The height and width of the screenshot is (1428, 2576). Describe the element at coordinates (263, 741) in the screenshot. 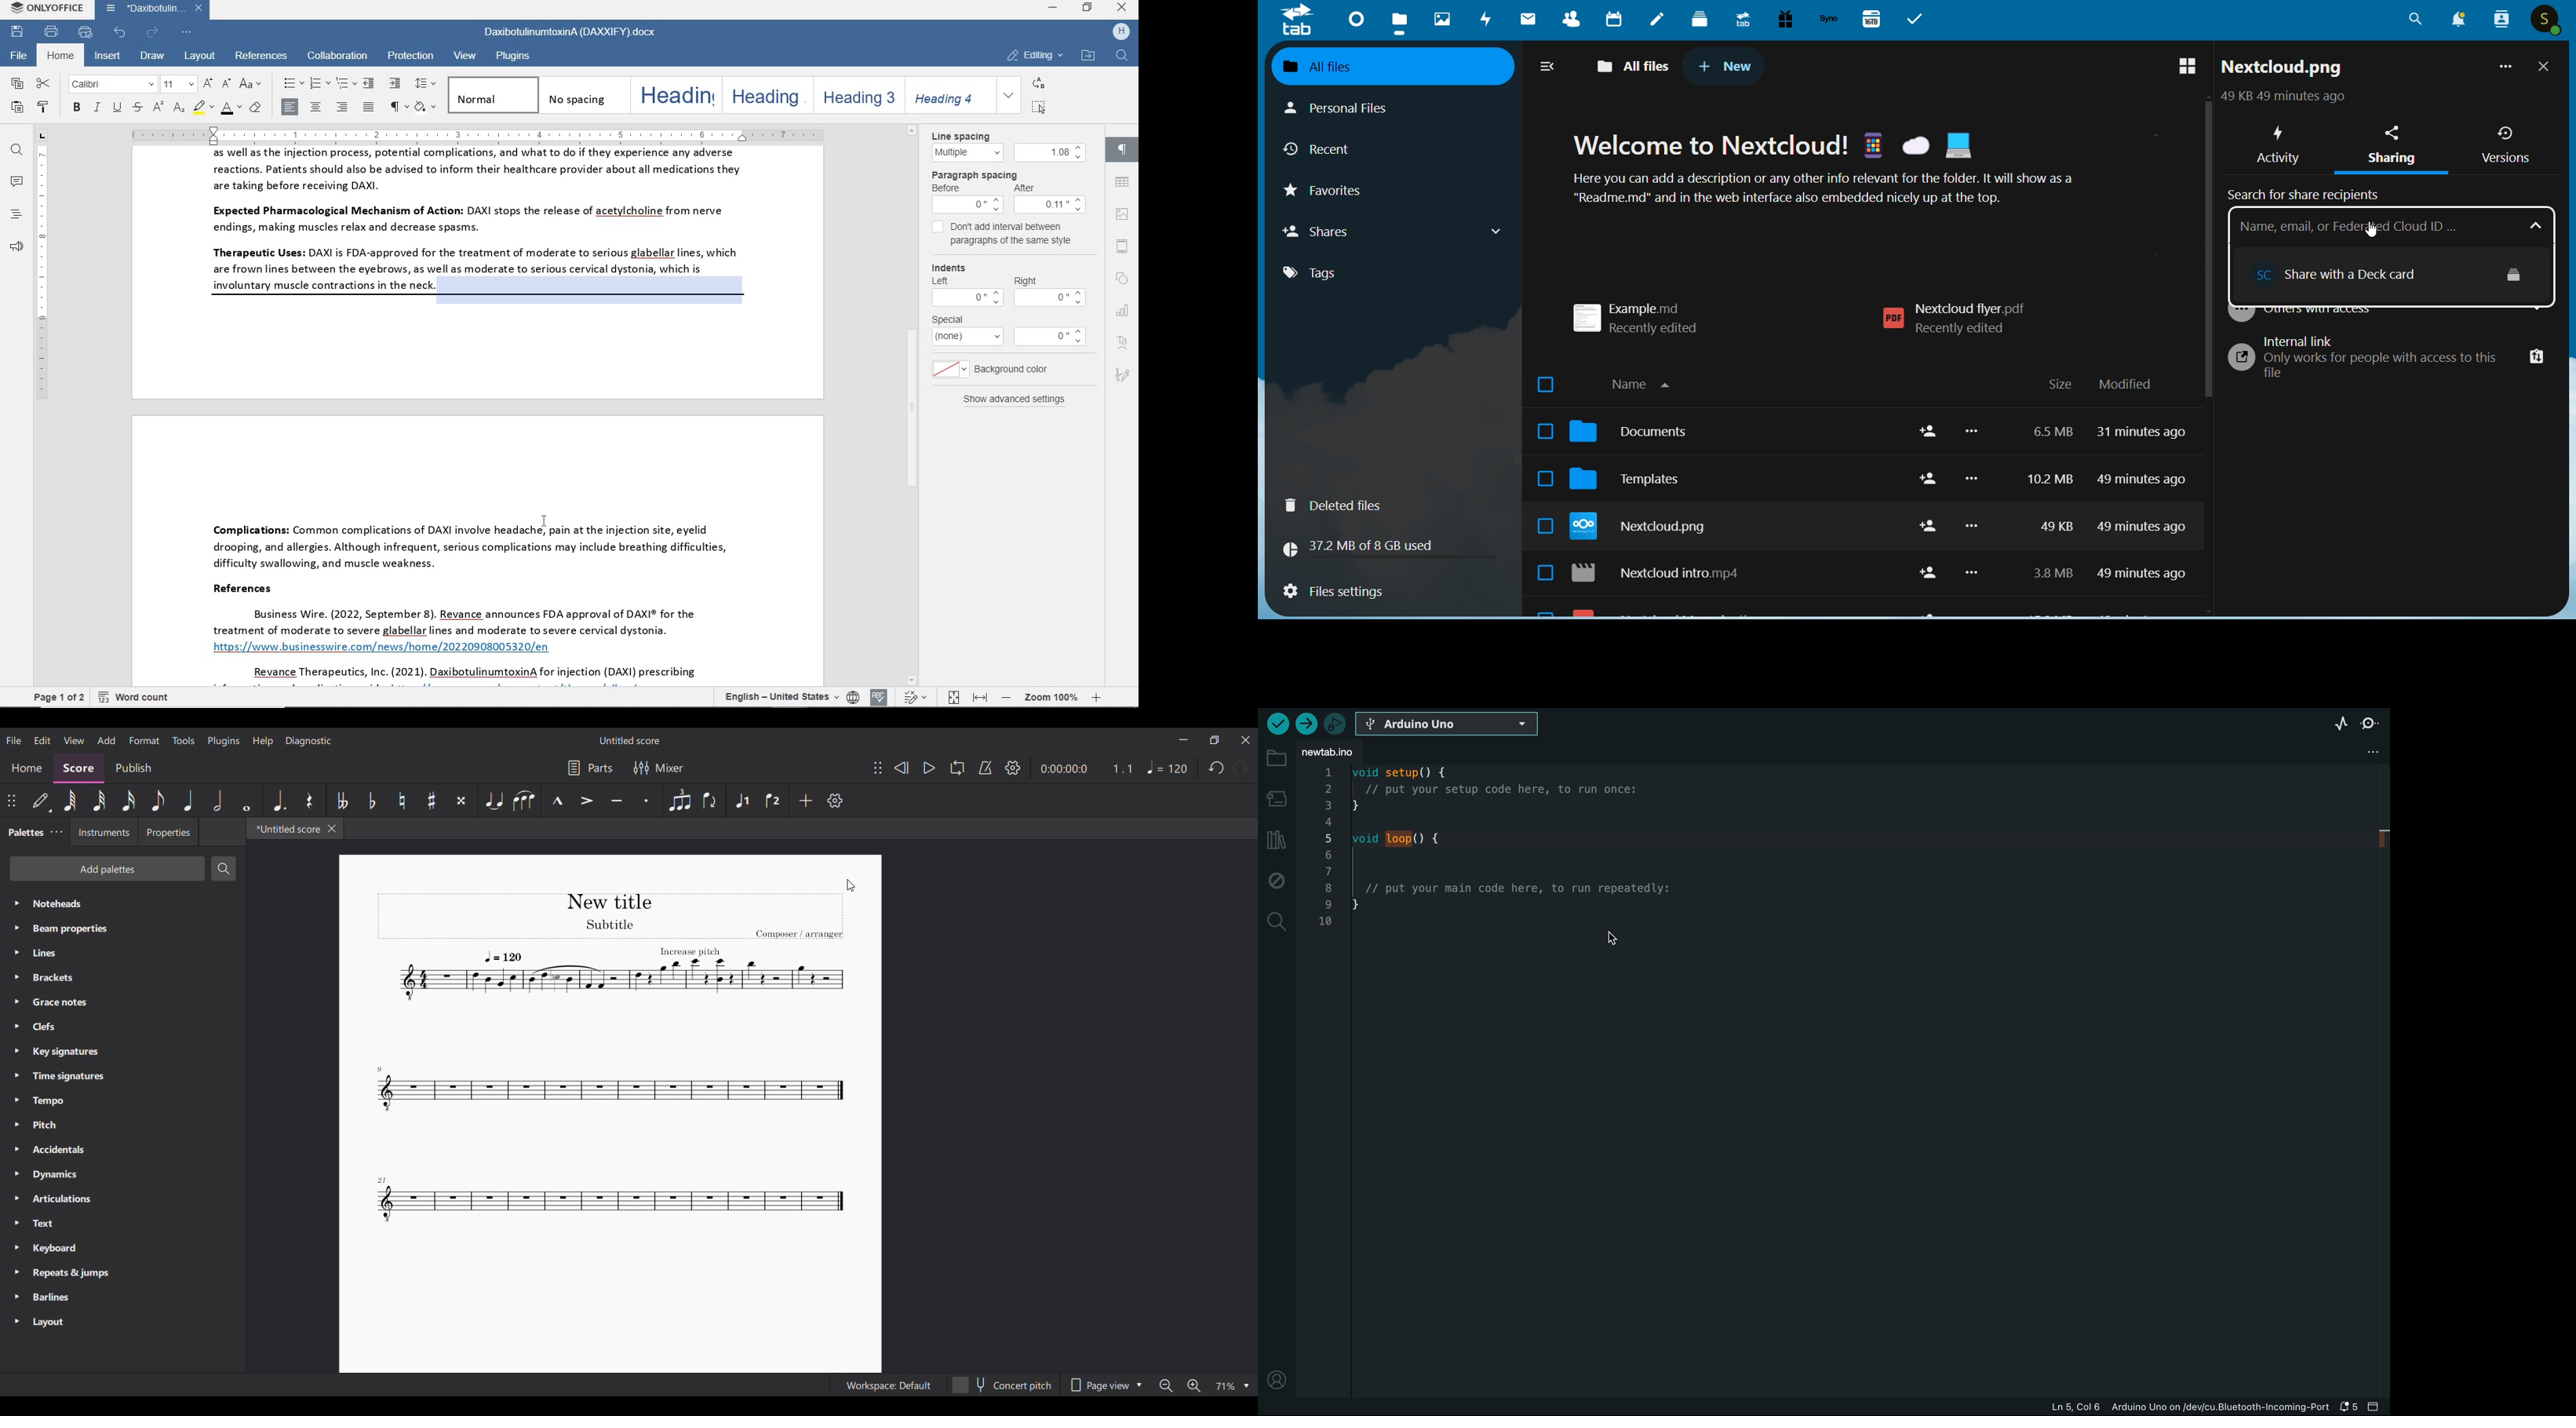

I see `Help menu` at that location.